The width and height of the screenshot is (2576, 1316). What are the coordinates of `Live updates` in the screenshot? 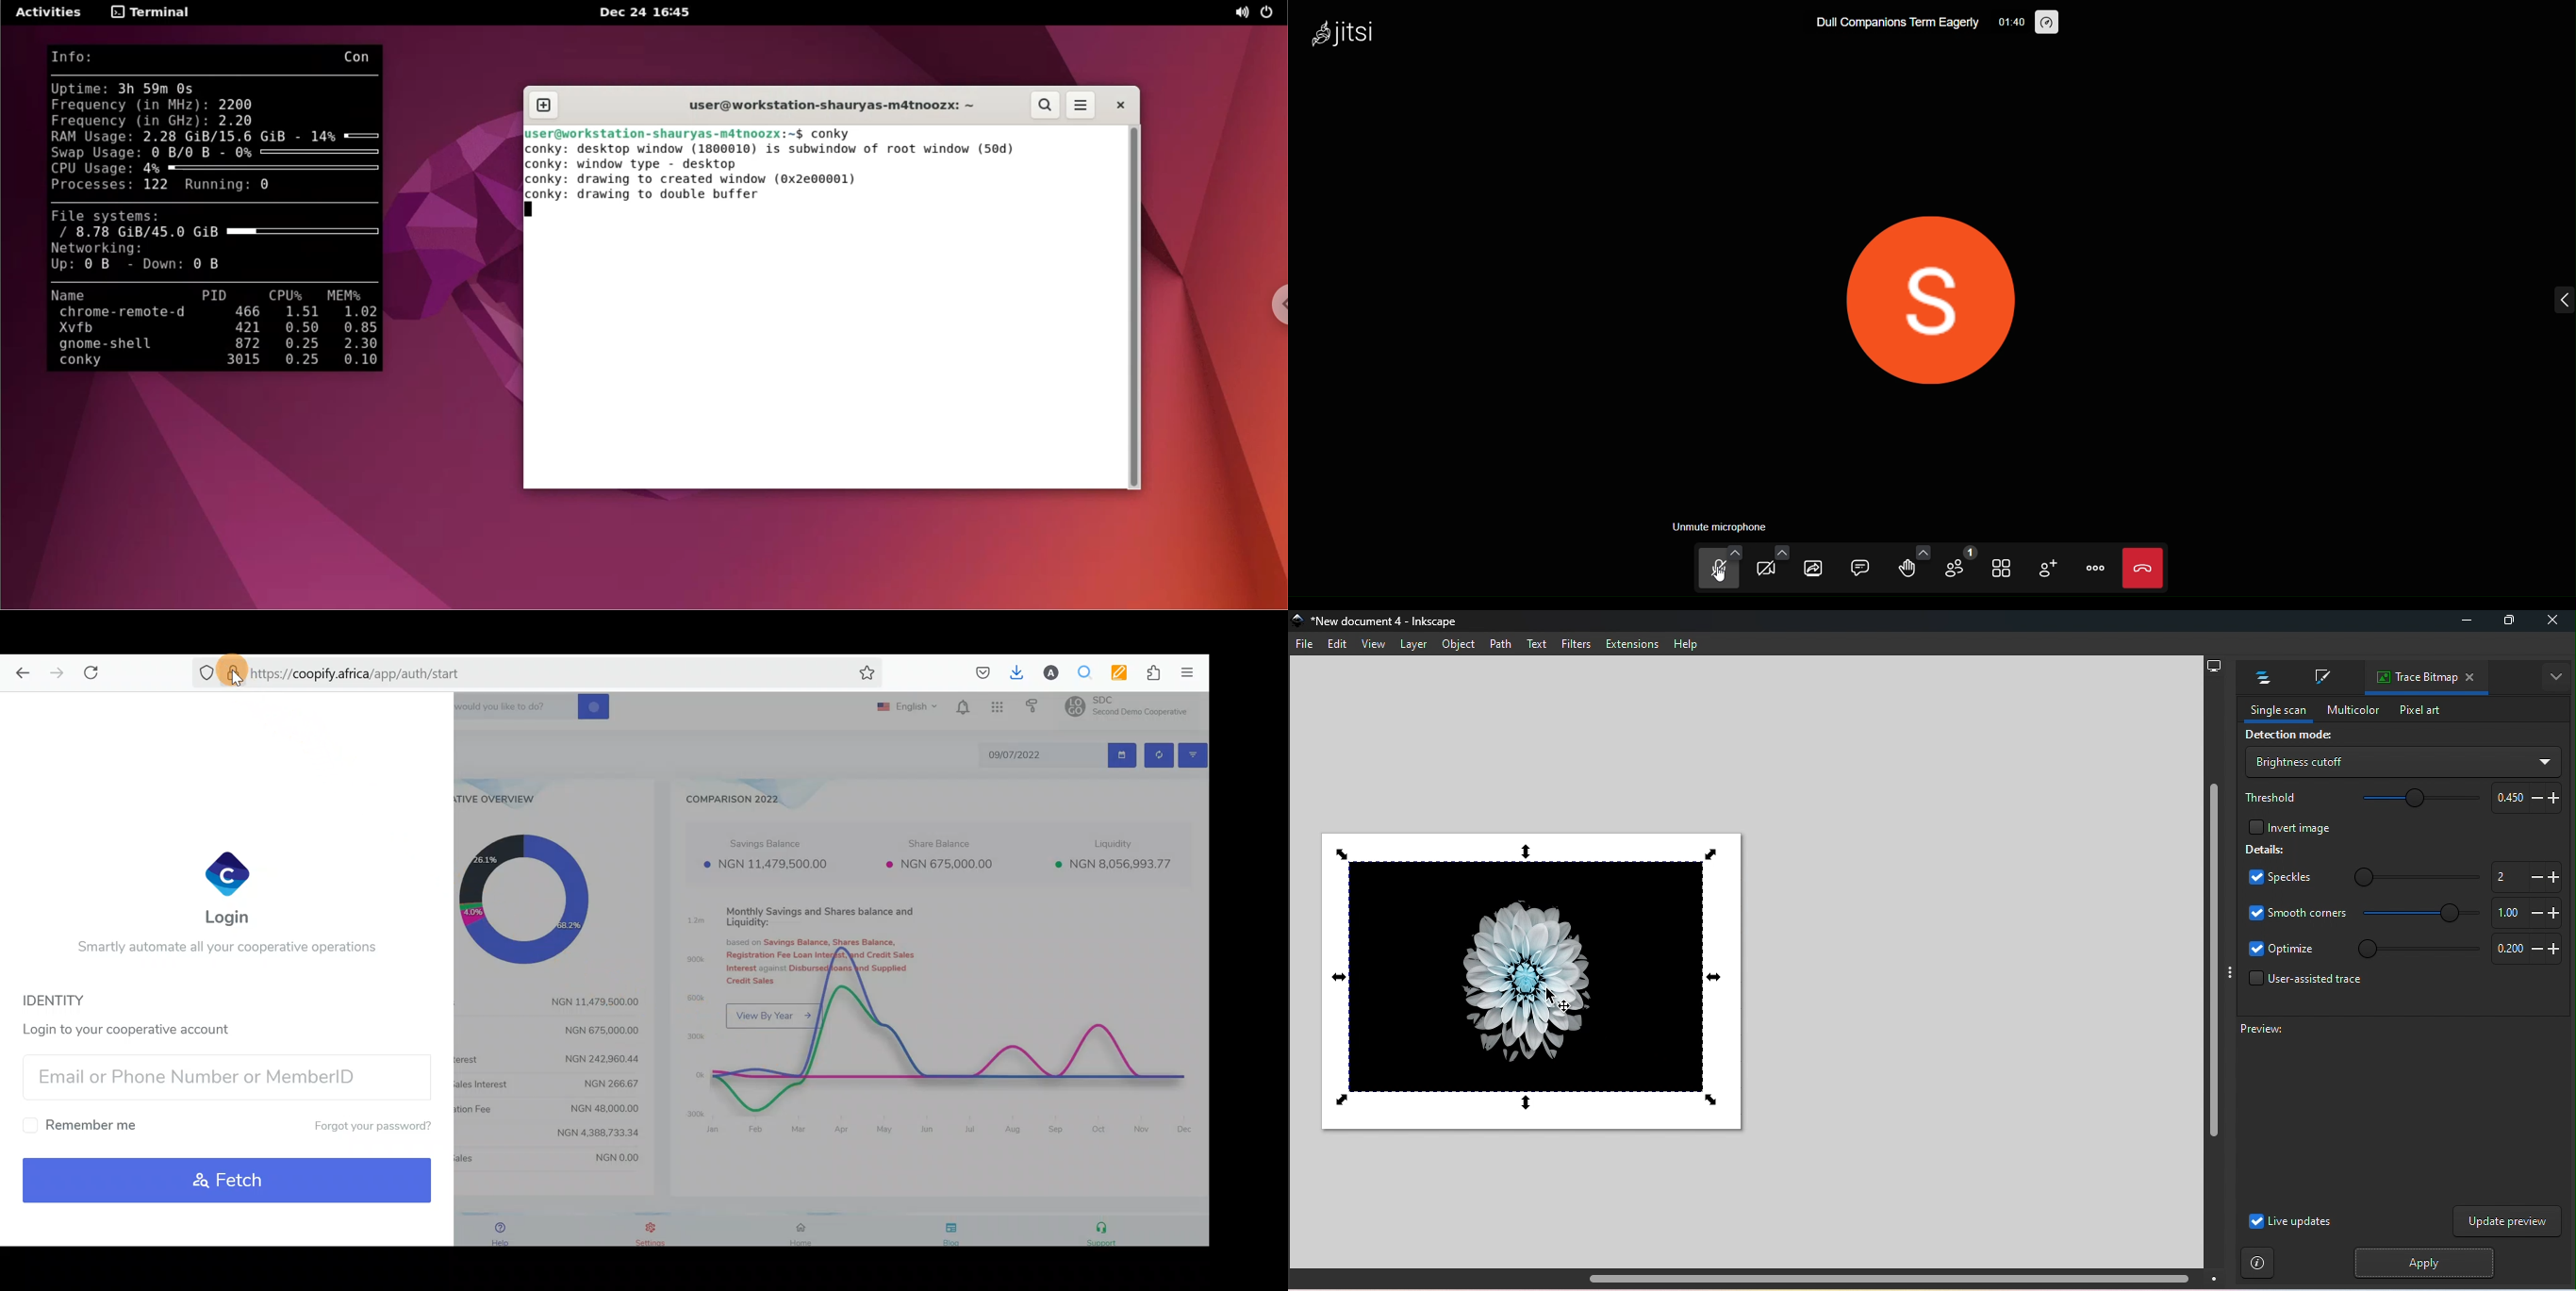 It's located at (2289, 1221).